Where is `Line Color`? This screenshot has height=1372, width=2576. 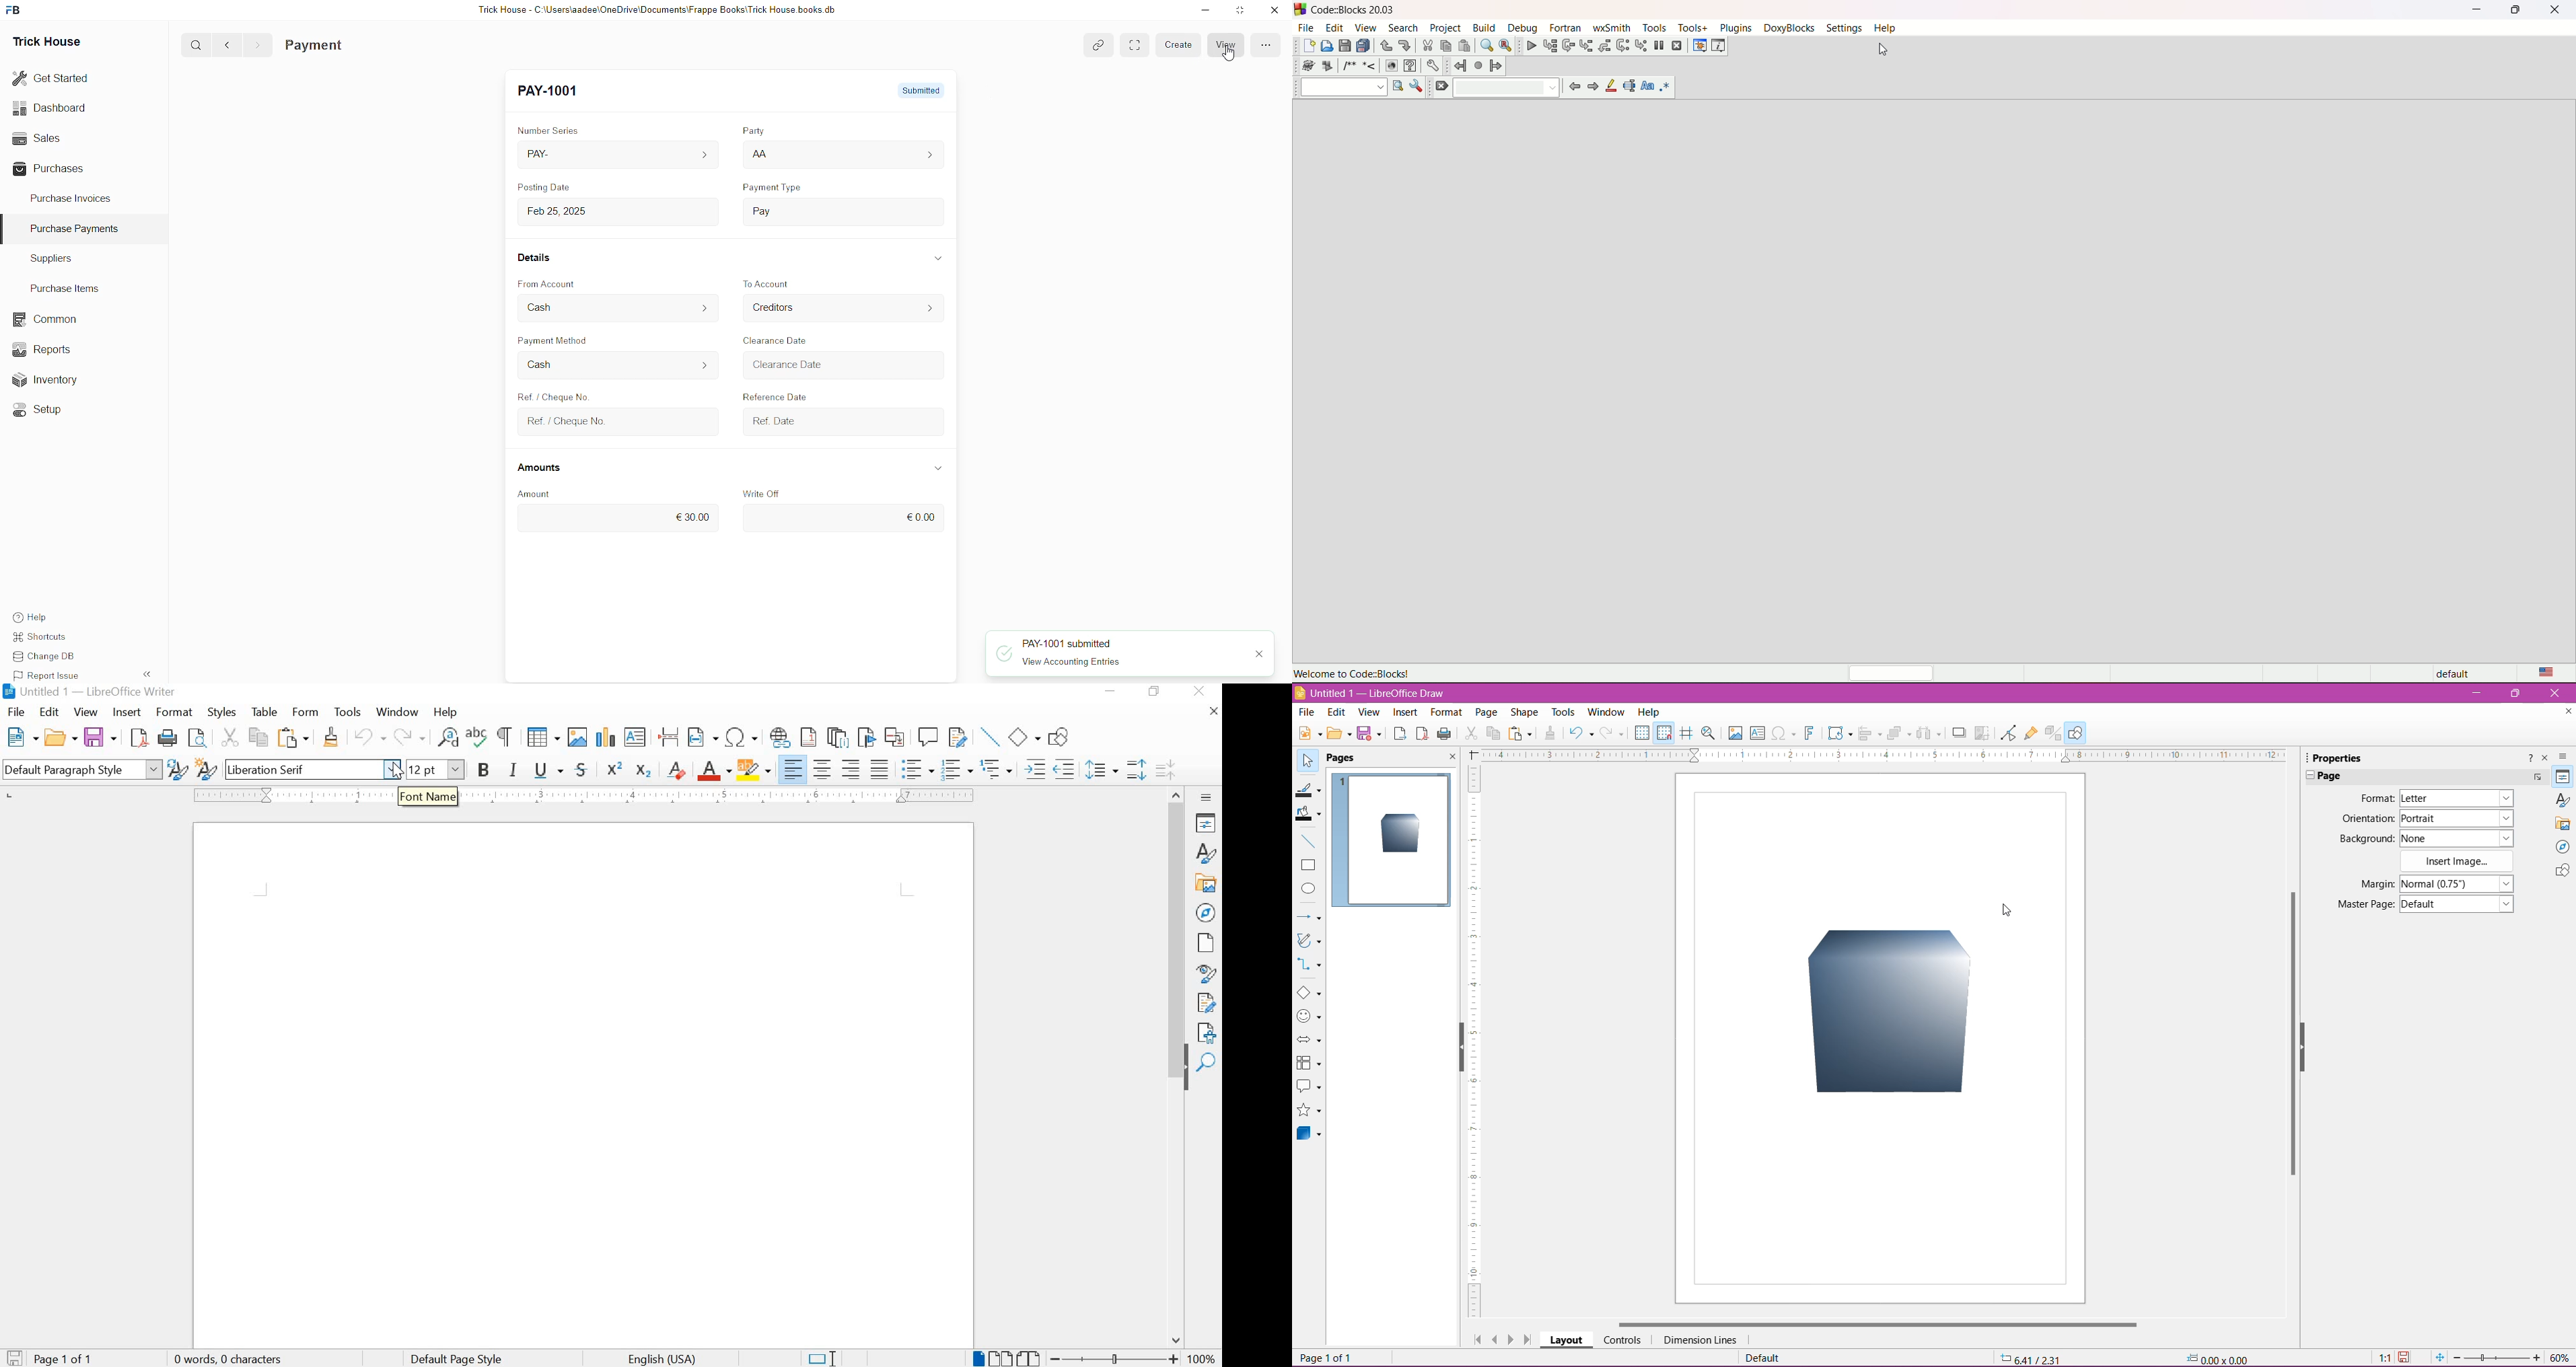
Line Color is located at coordinates (1308, 788).